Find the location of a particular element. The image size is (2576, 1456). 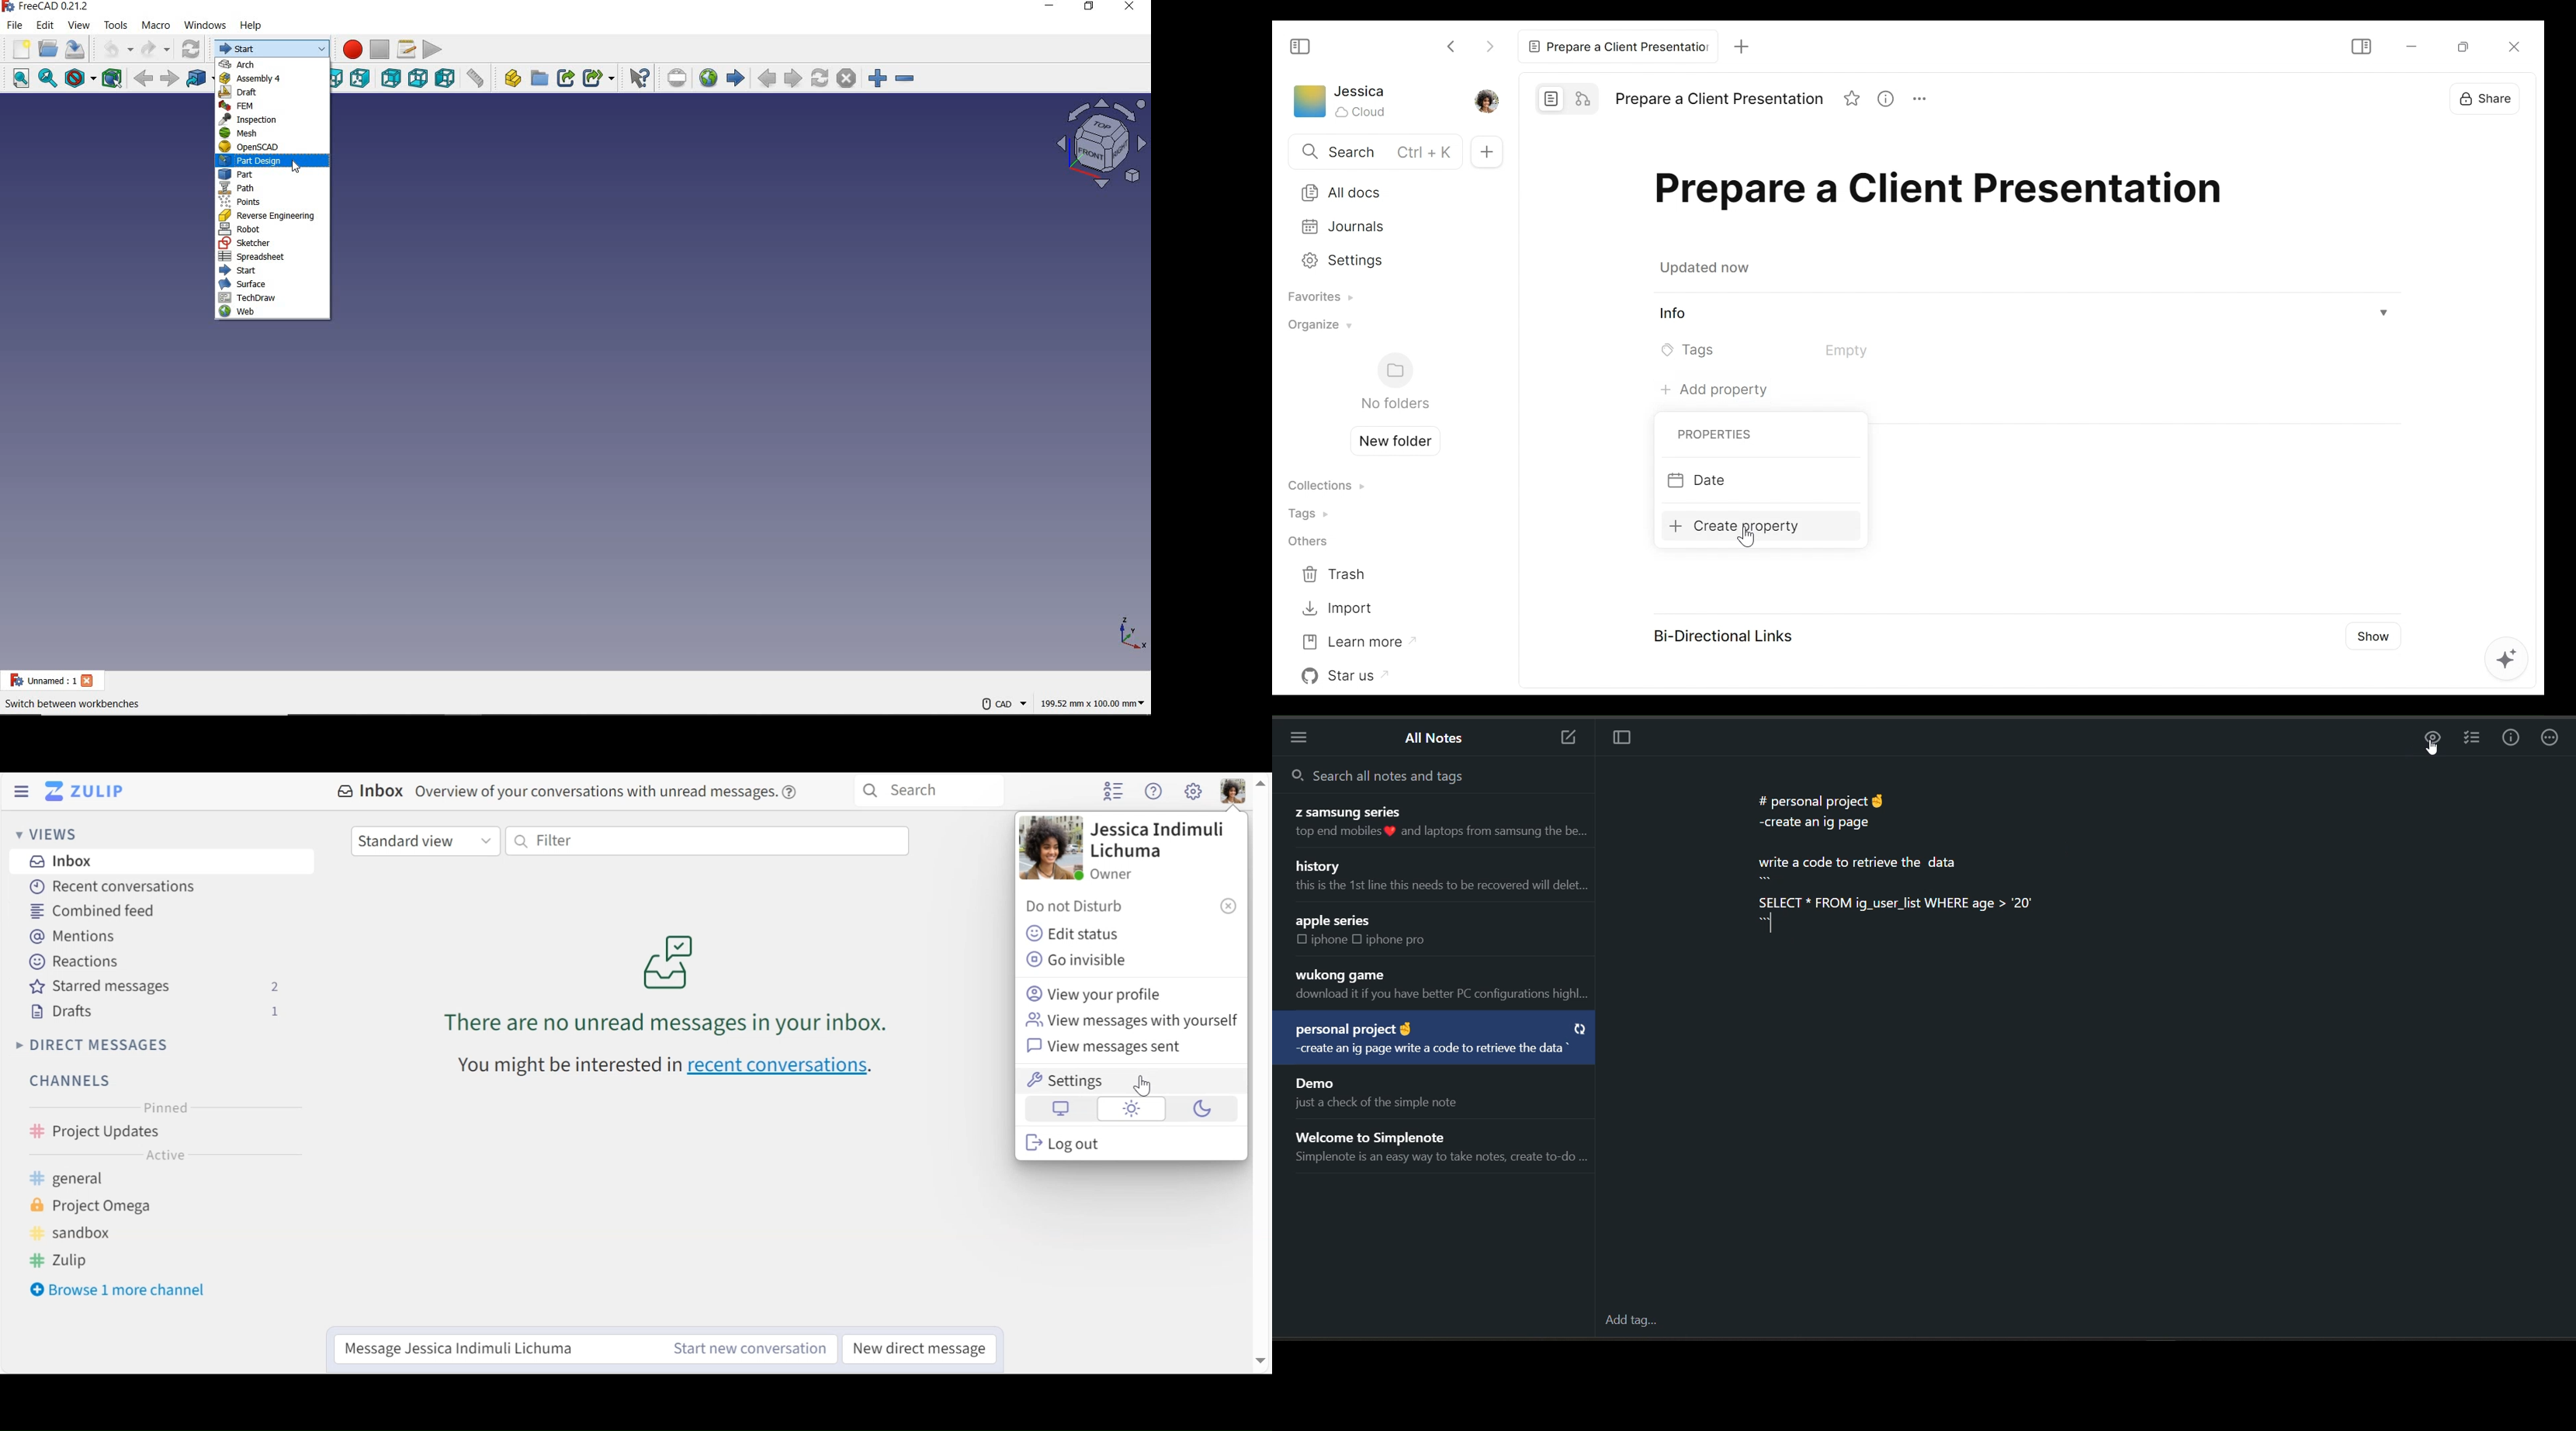

CLOSE is located at coordinates (1132, 9).